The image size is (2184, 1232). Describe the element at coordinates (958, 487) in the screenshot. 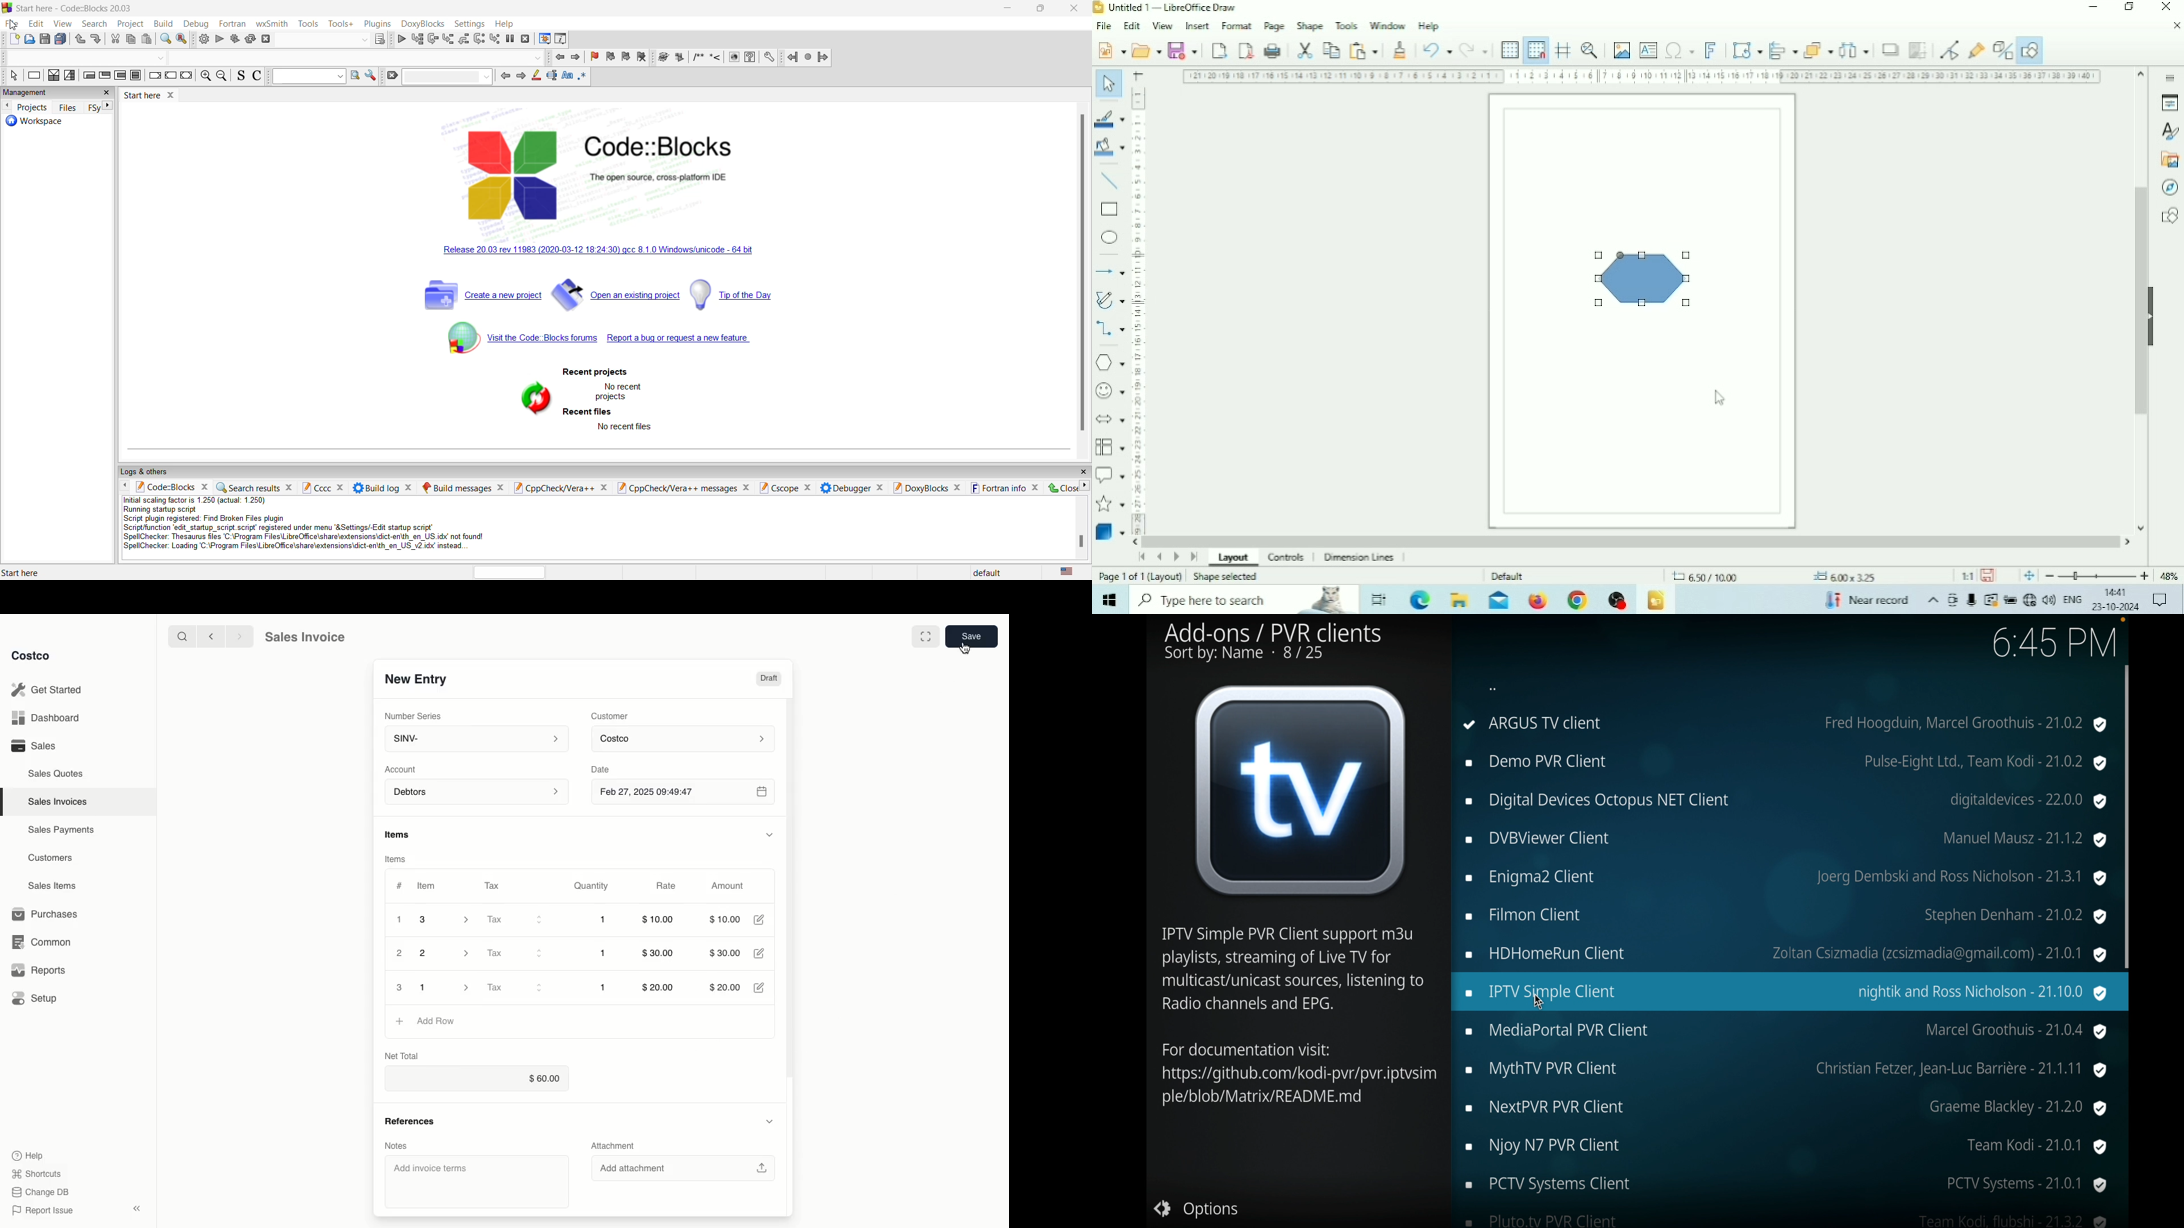

I see `close` at that location.